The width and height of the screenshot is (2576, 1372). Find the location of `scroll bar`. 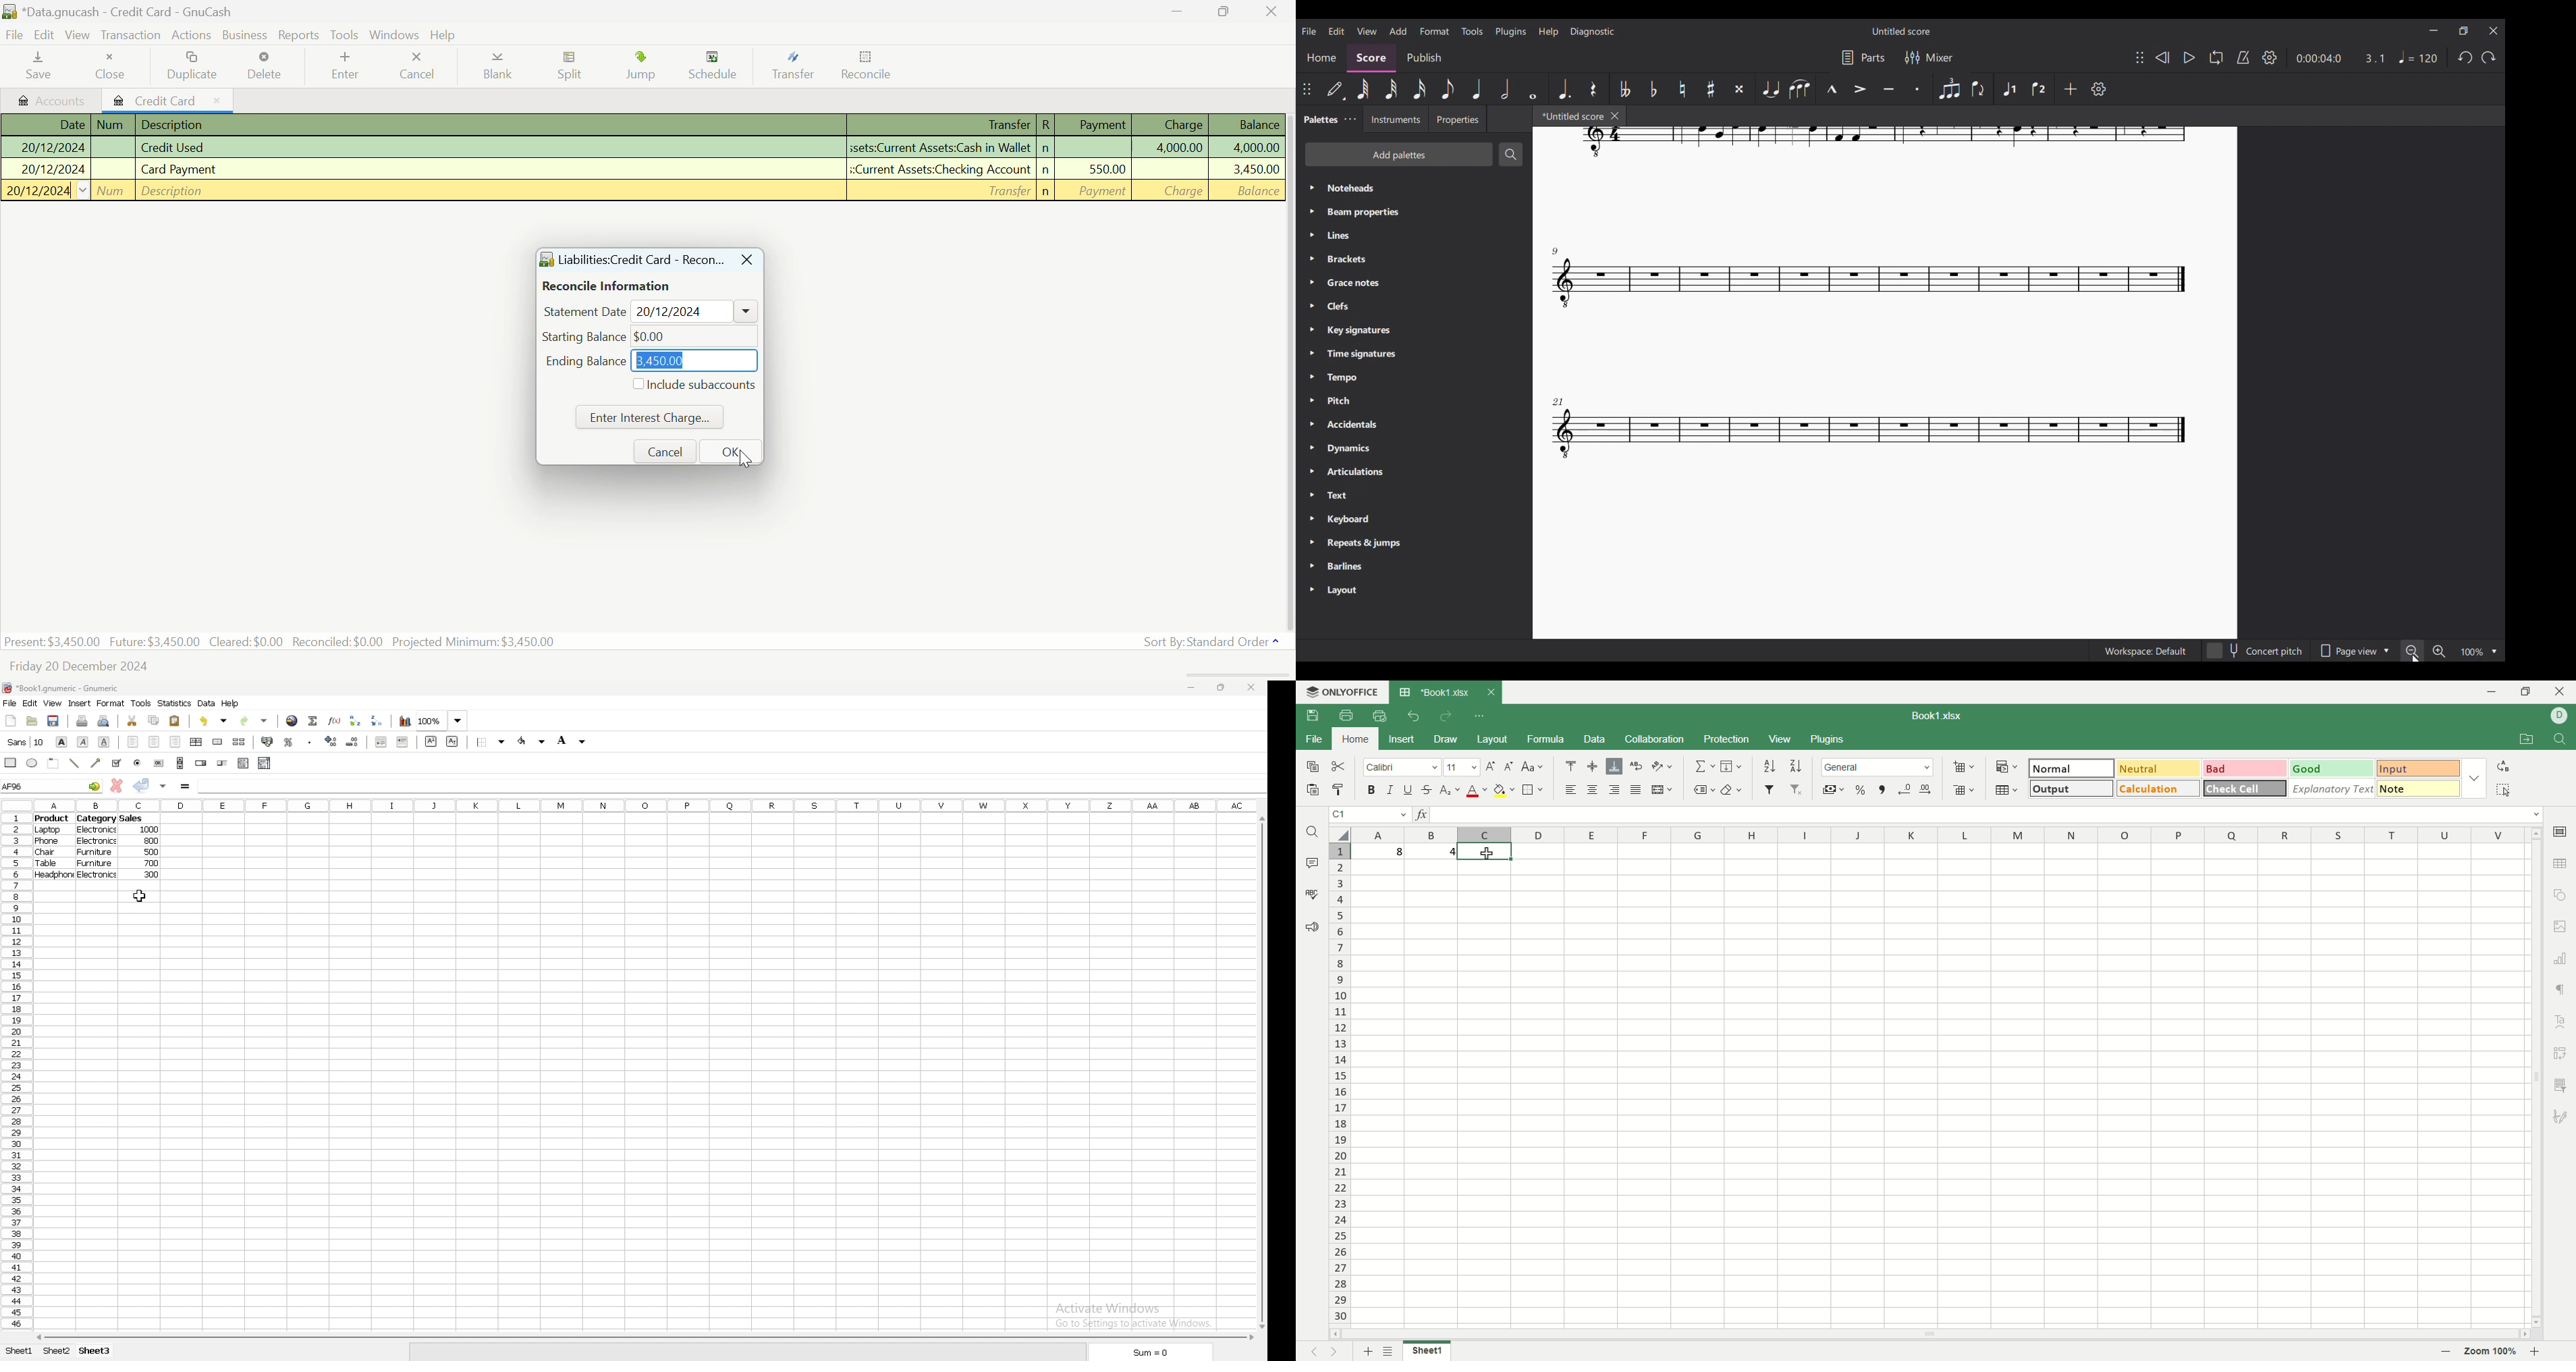

scroll bar is located at coordinates (1263, 1070).